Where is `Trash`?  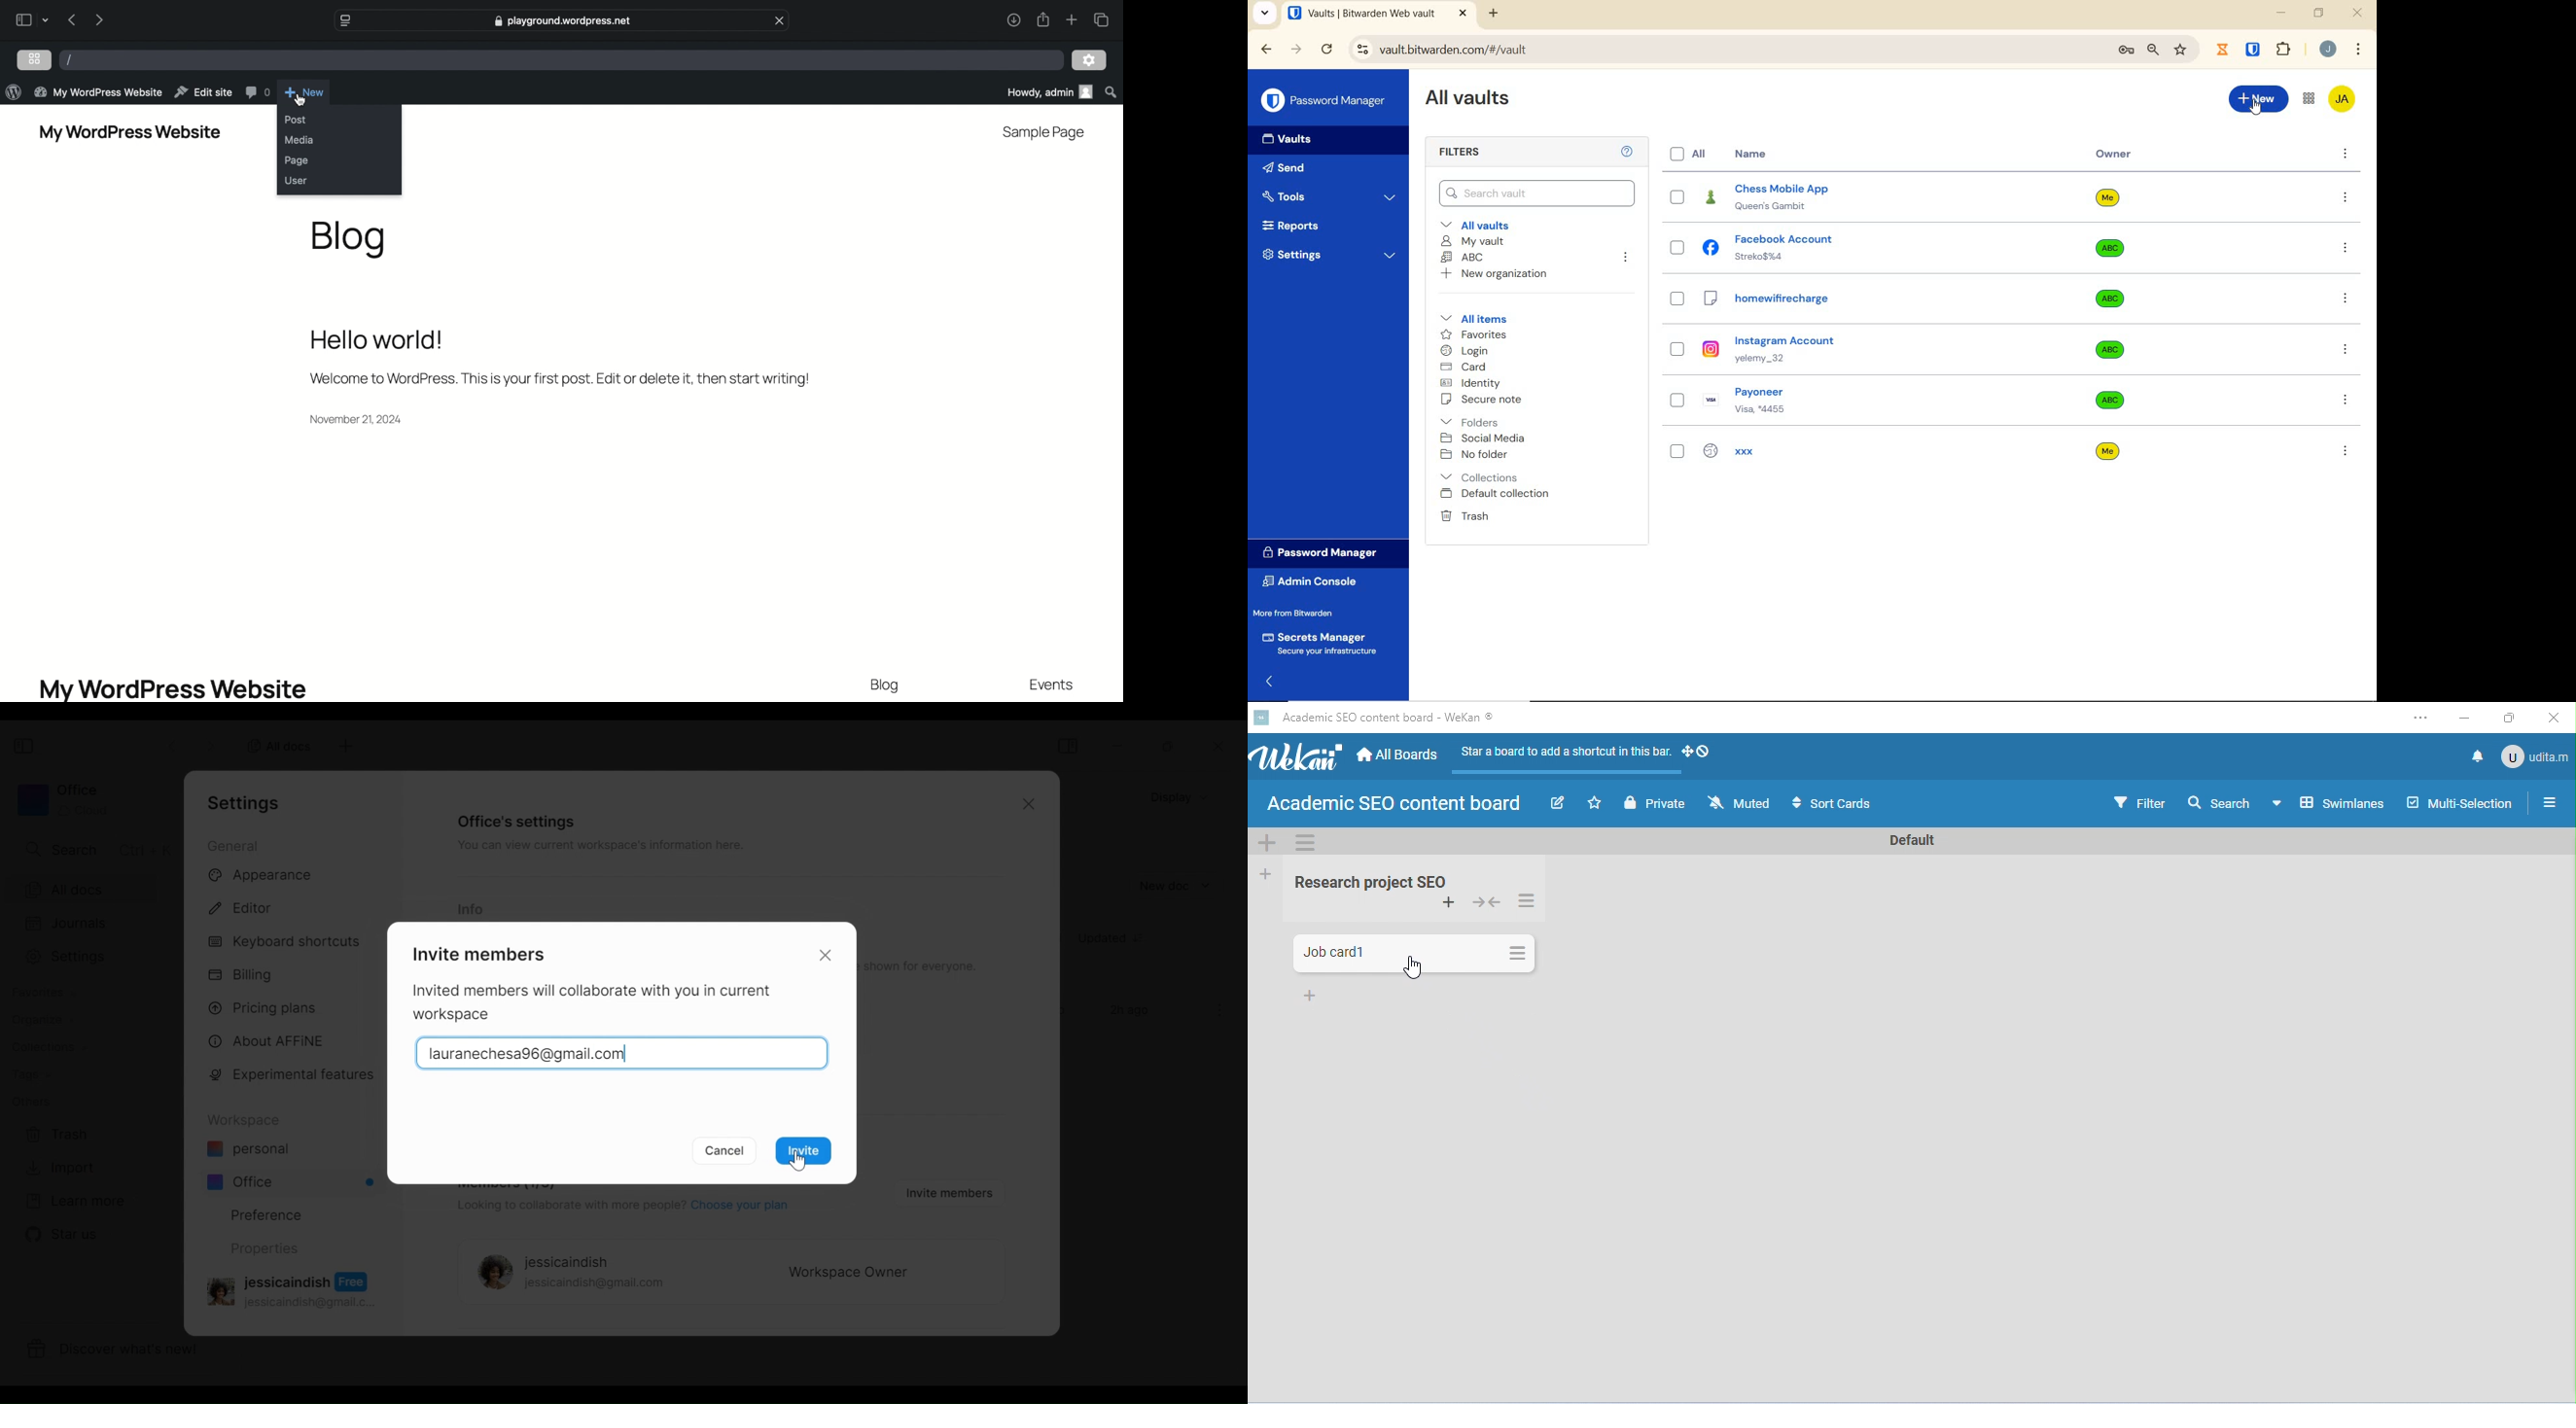
Trash is located at coordinates (1466, 516).